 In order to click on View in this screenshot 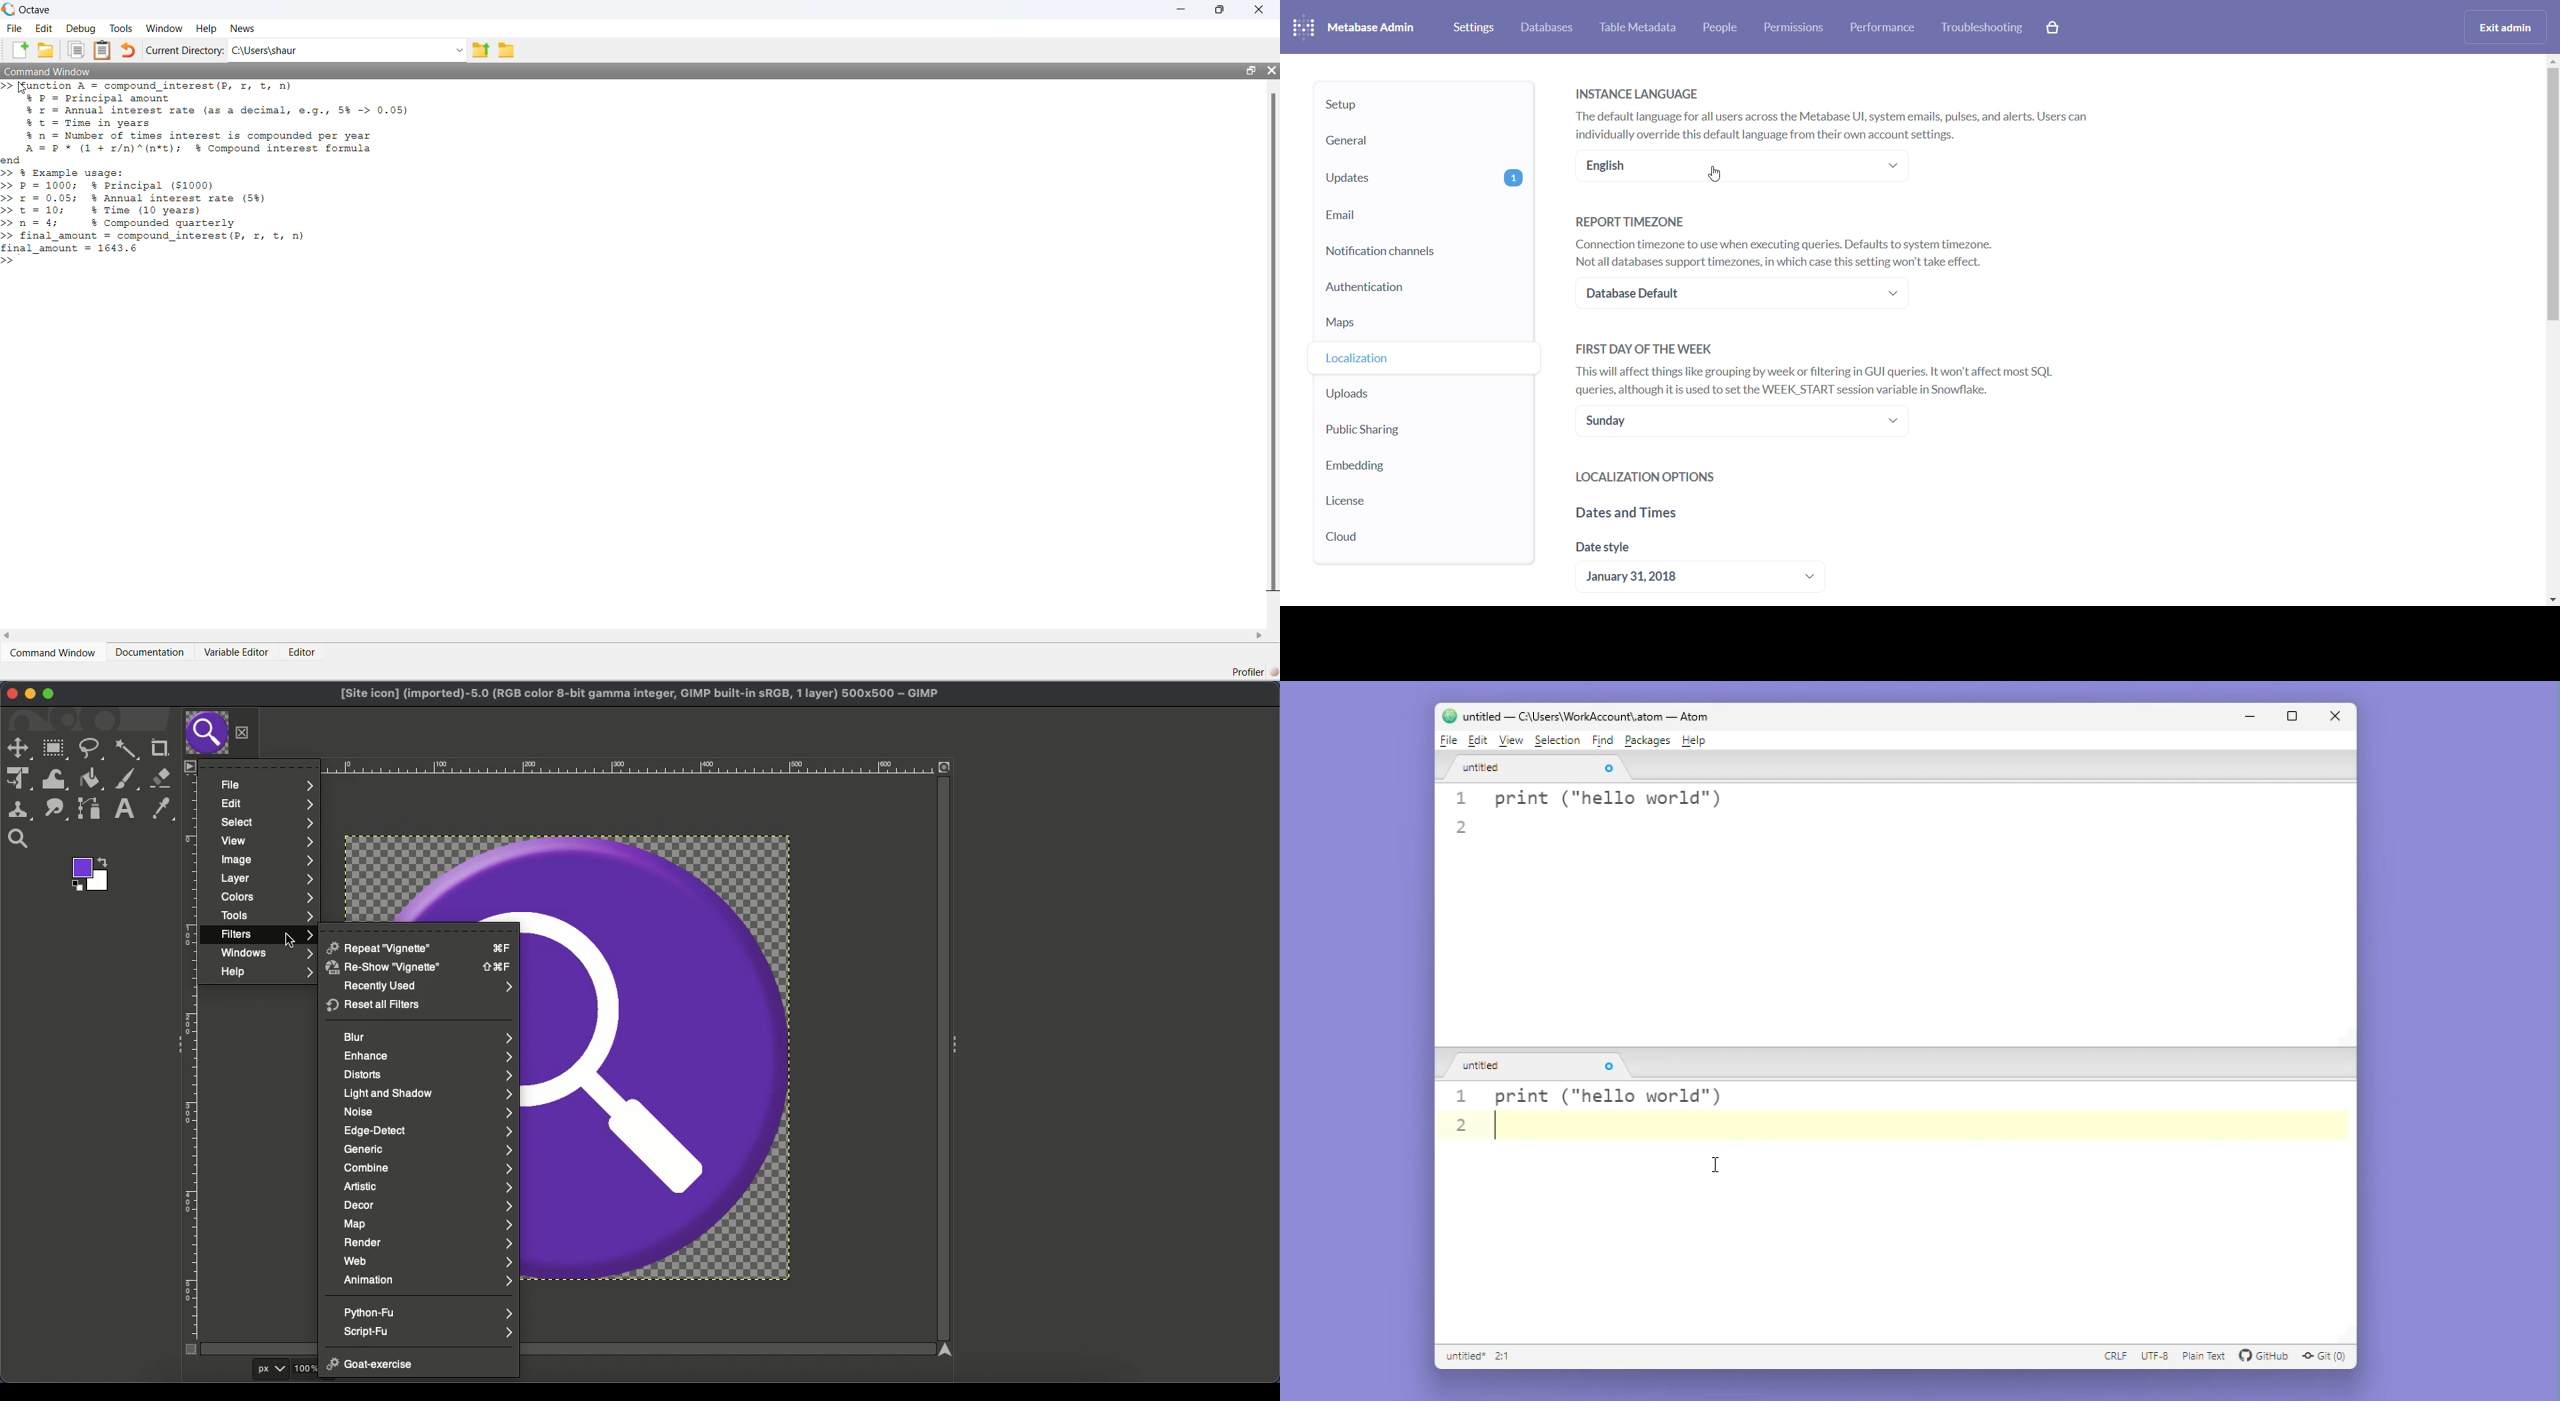, I will do `click(264, 840)`.